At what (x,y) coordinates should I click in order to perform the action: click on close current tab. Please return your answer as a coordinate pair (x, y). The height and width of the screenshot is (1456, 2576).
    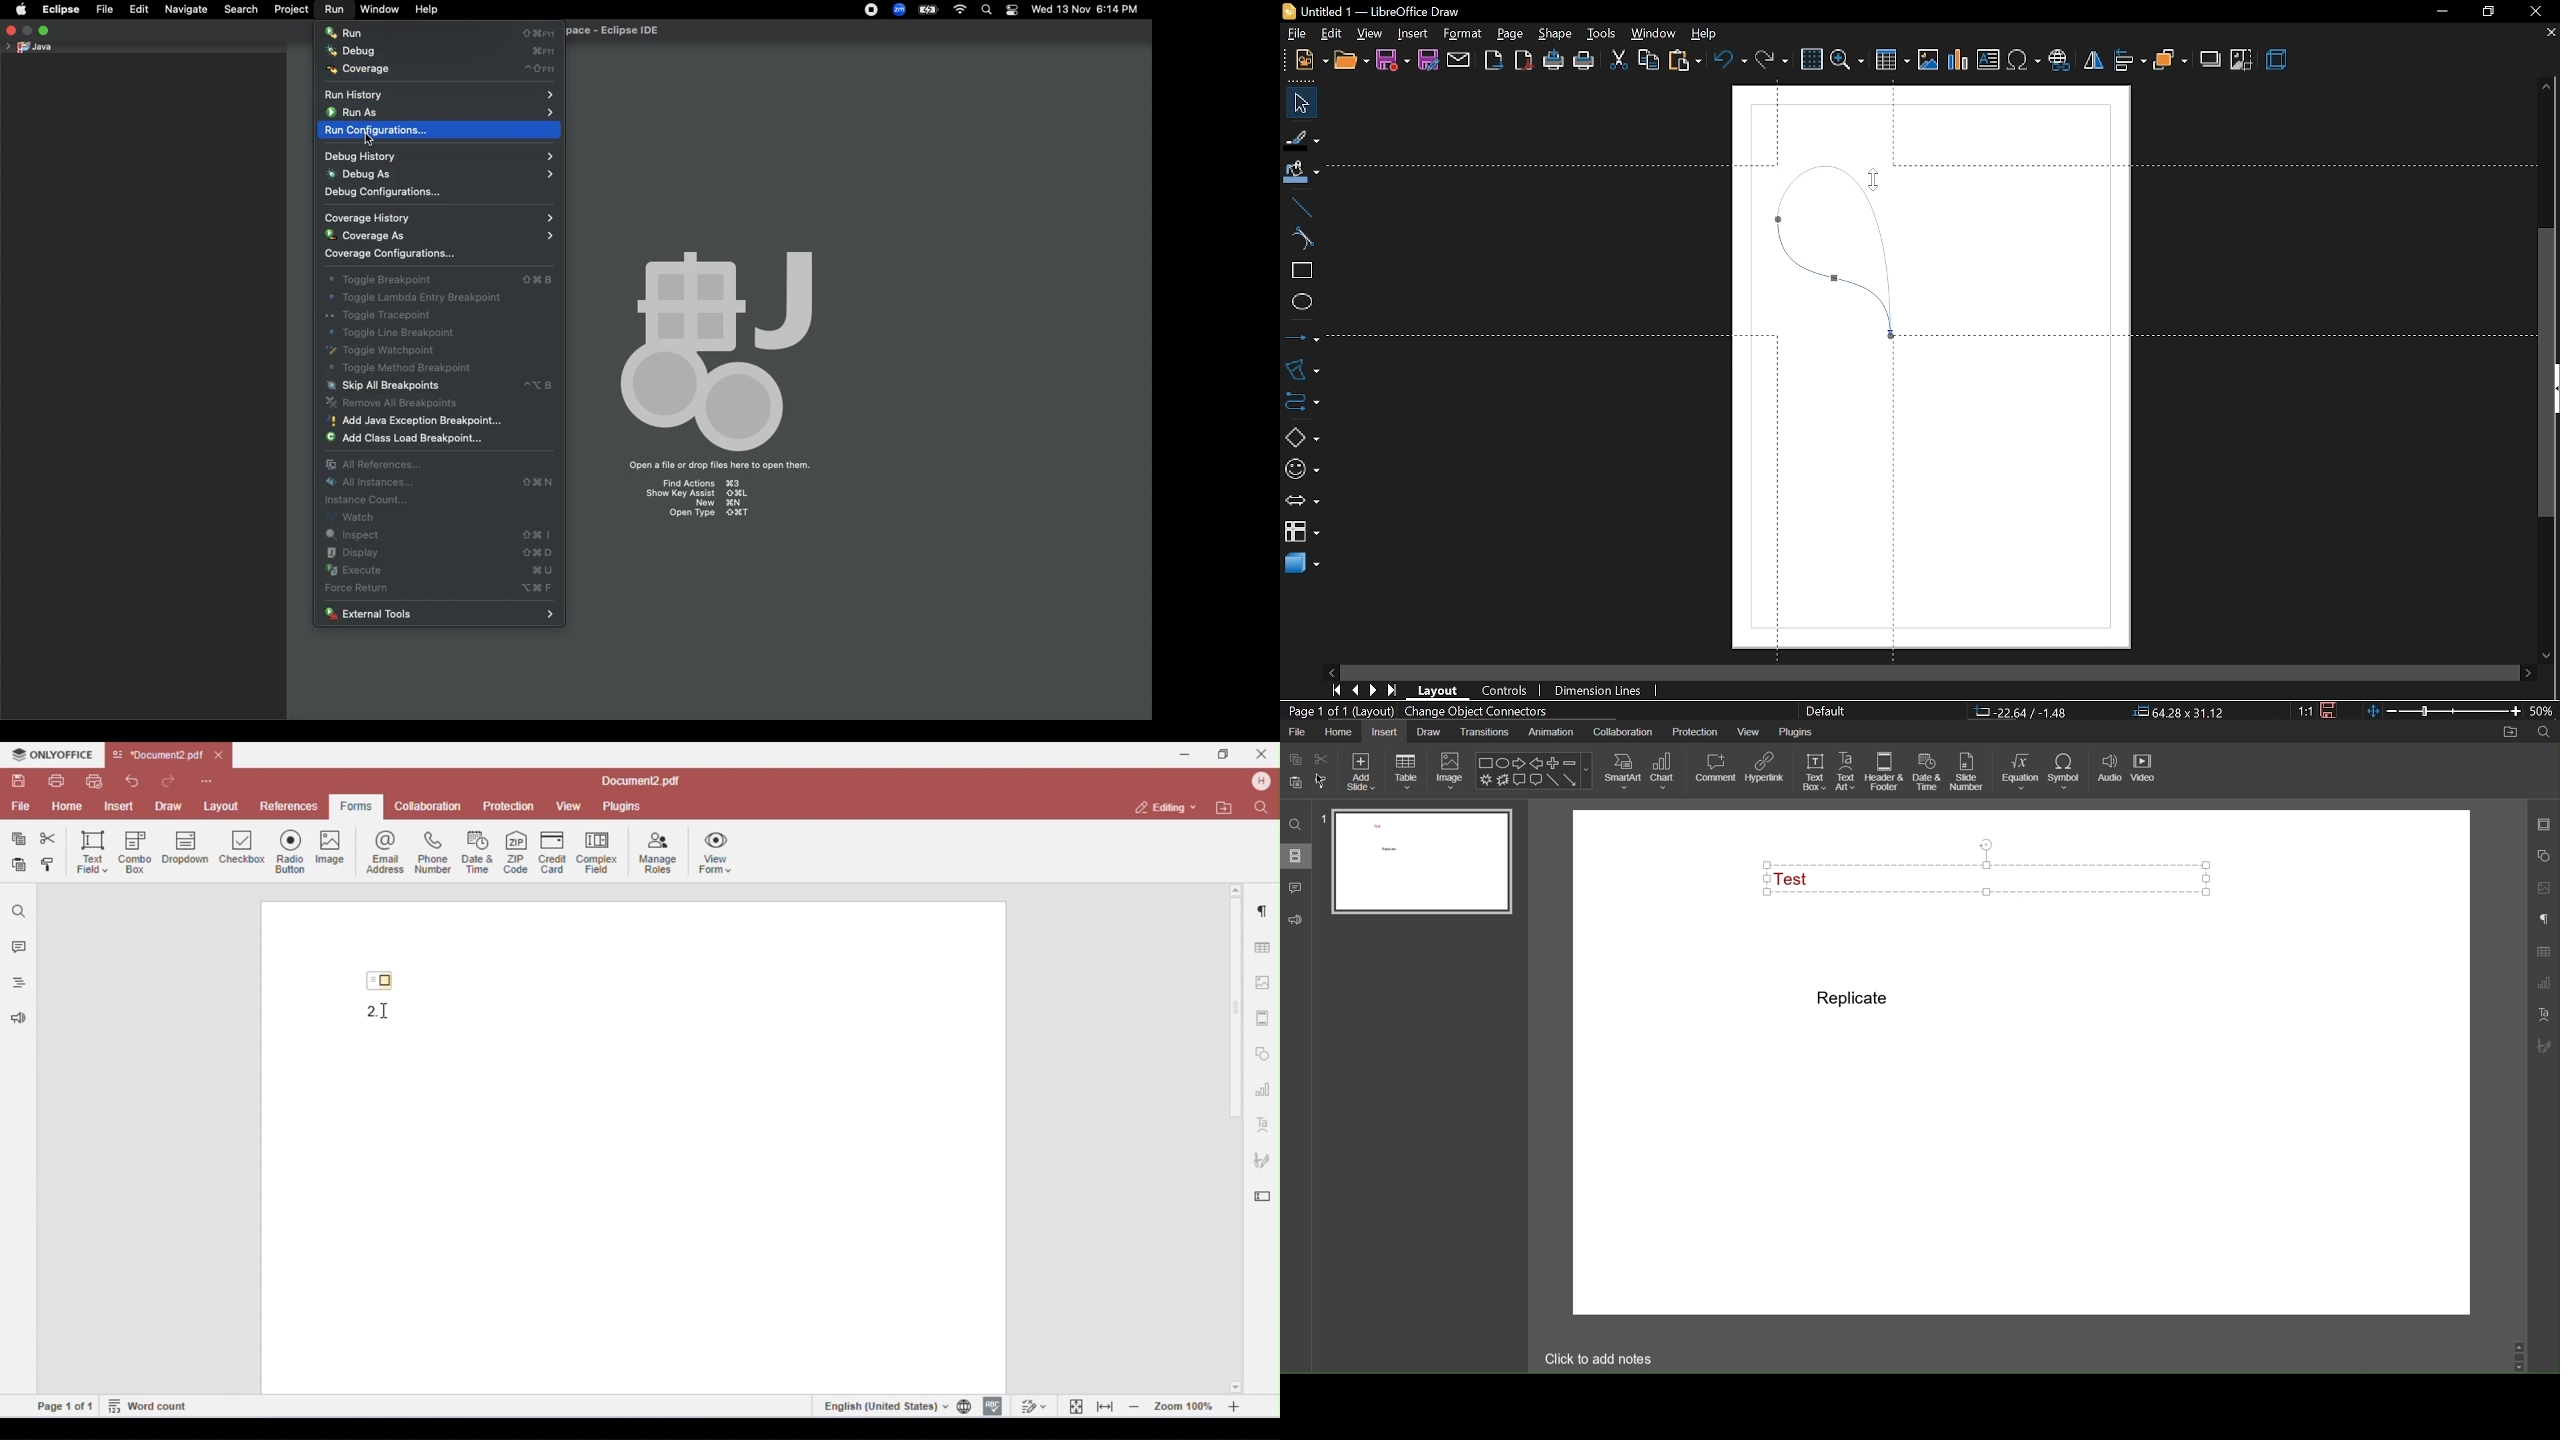
    Looking at the image, I should click on (2550, 37).